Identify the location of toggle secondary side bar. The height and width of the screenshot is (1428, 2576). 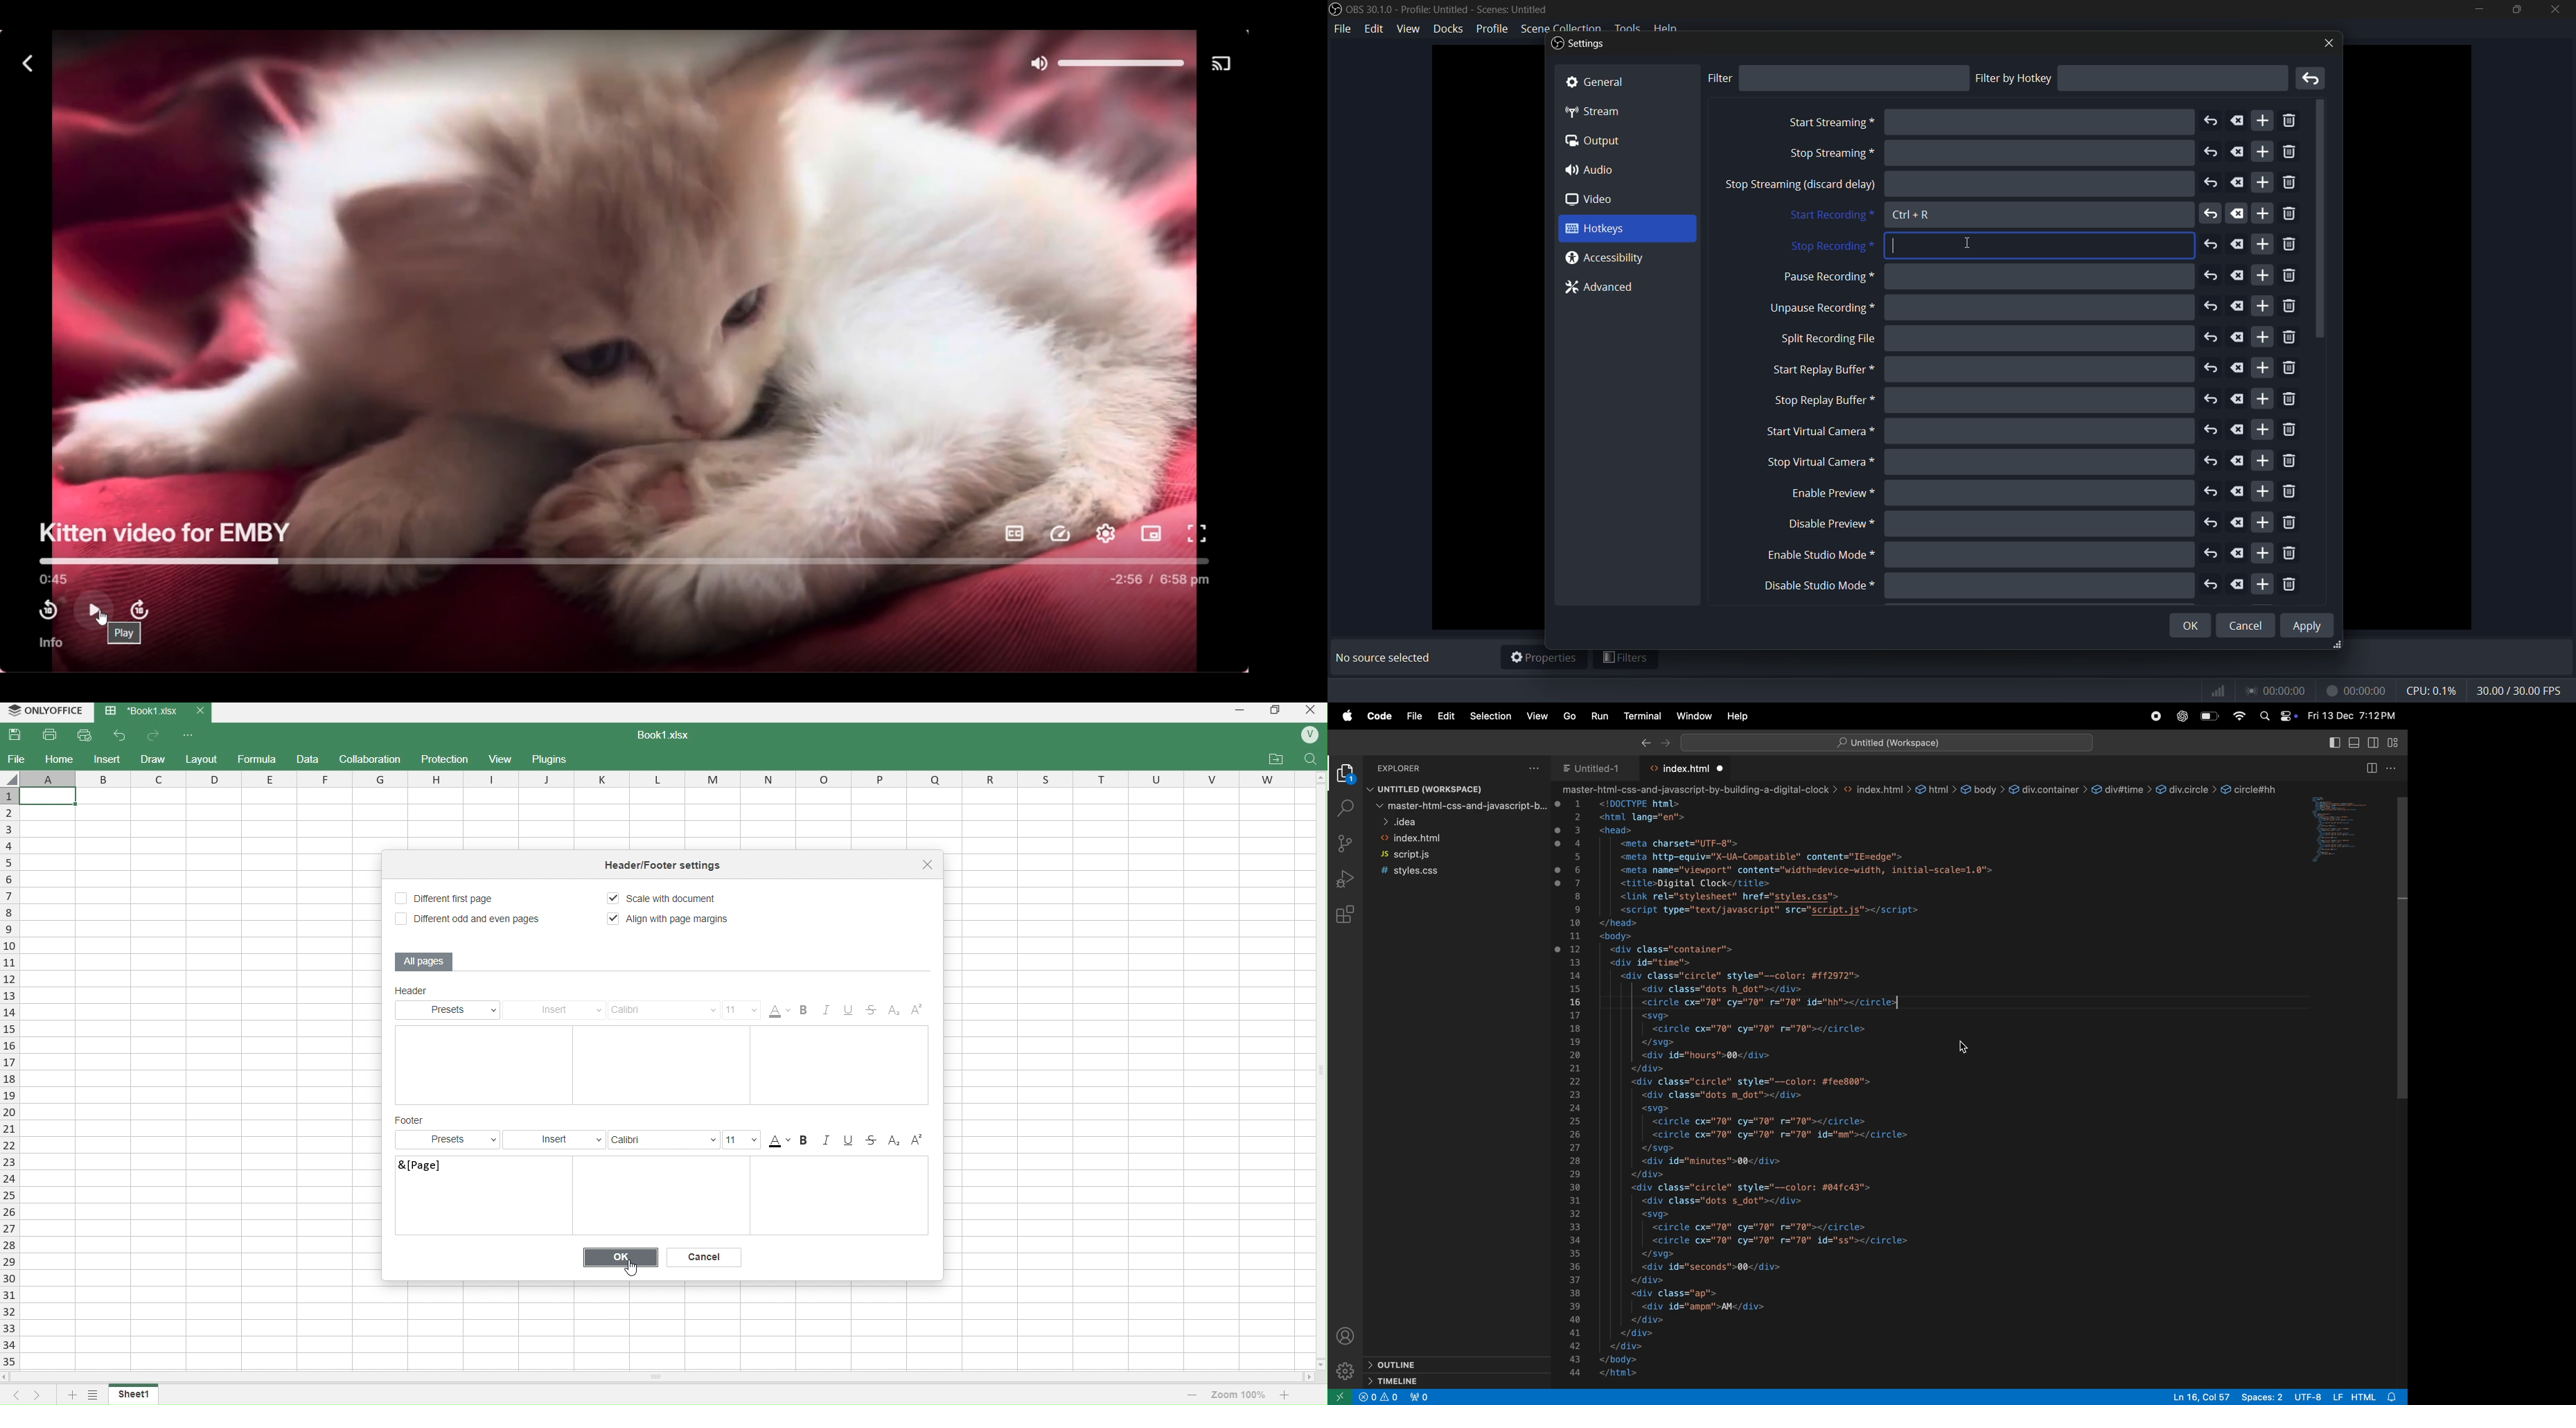
(2375, 744).